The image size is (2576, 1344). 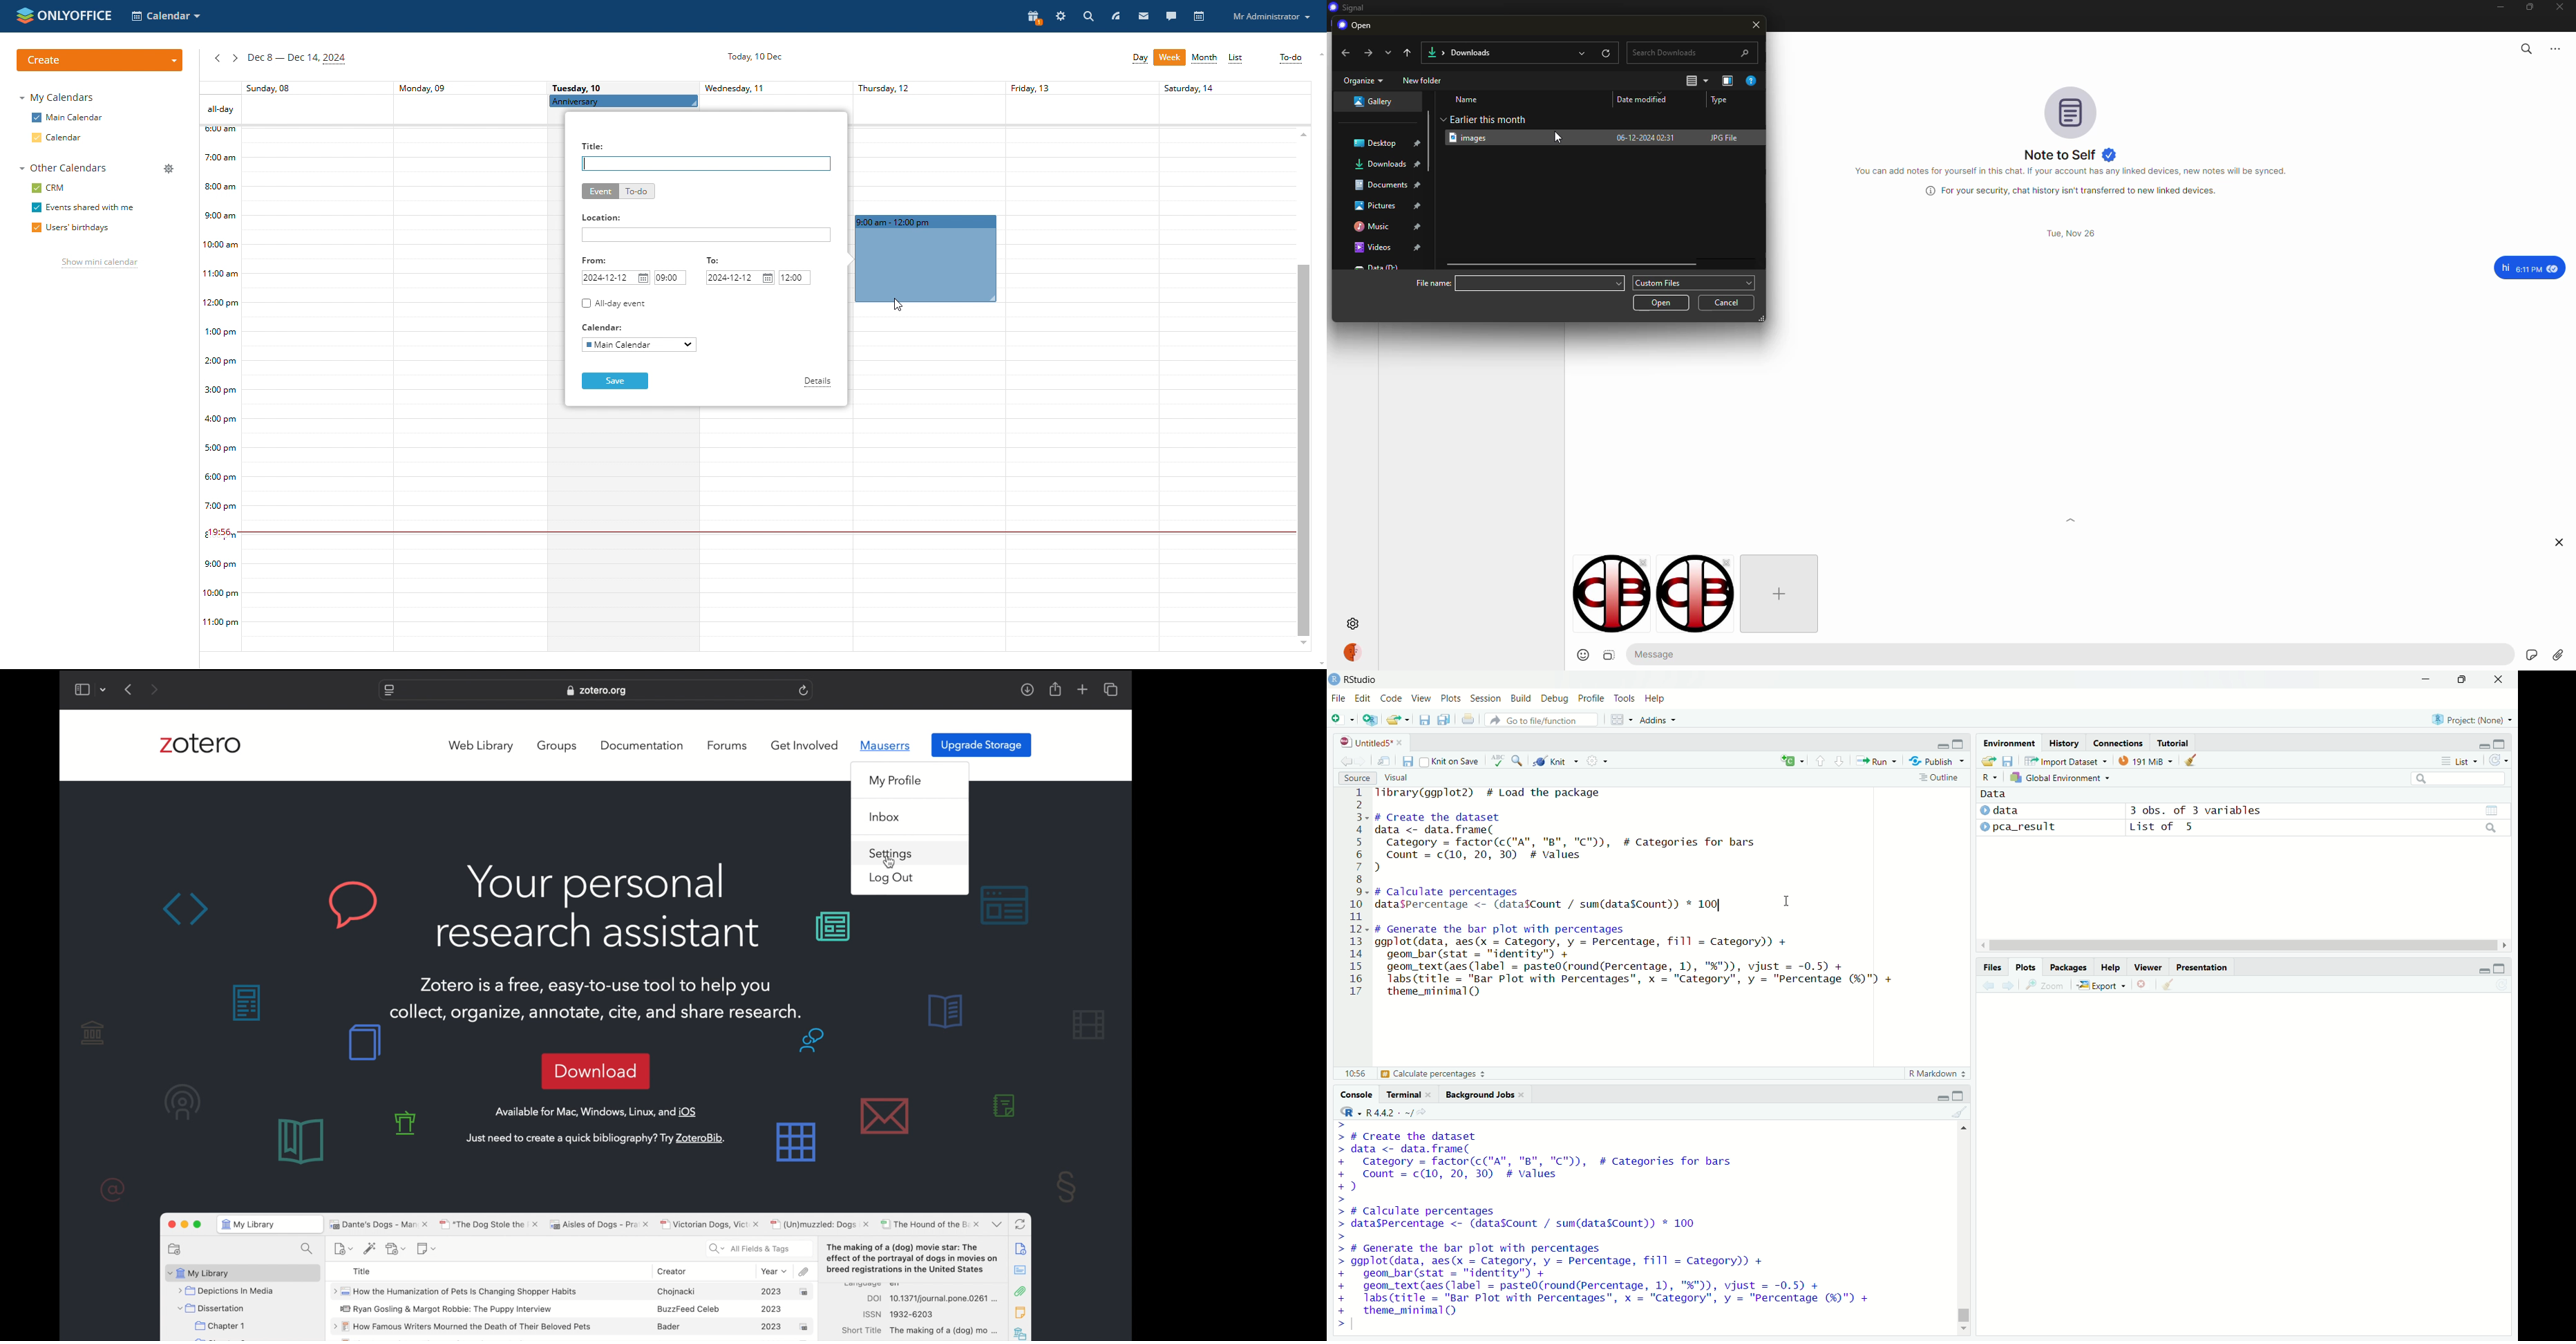 I want to click on mouse pointer, so click(x=896, y=303).